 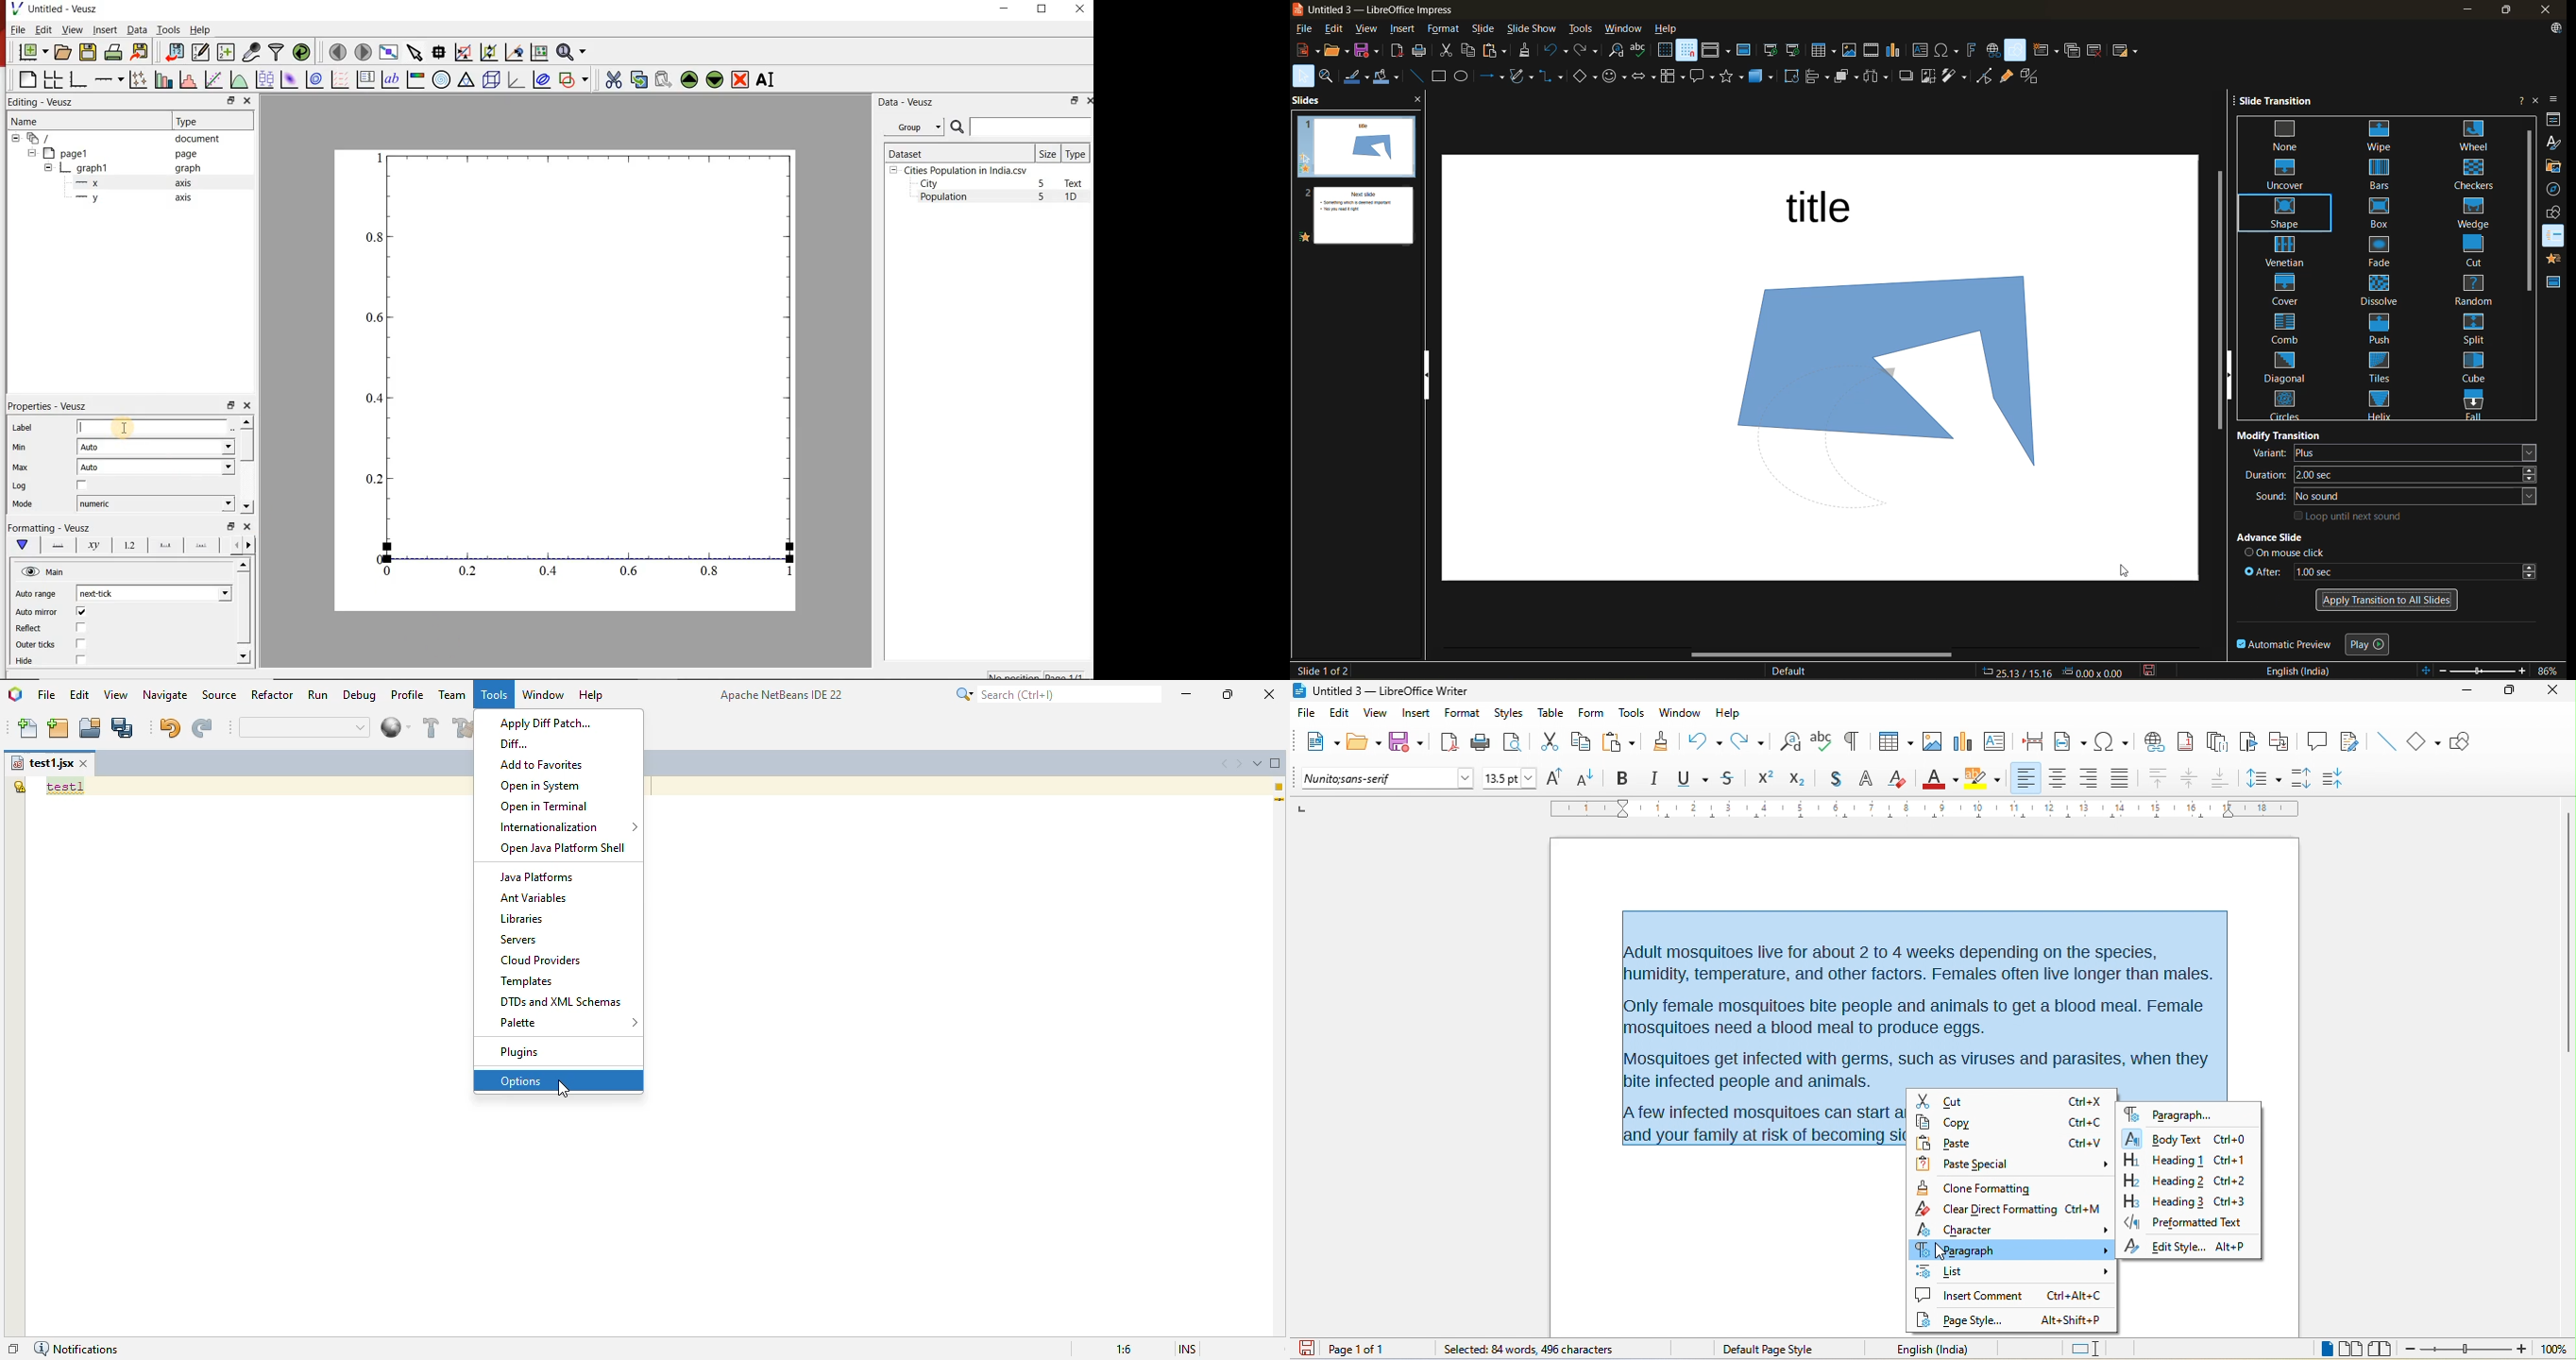 I want to click on display views, so click(x=1717, y=52).